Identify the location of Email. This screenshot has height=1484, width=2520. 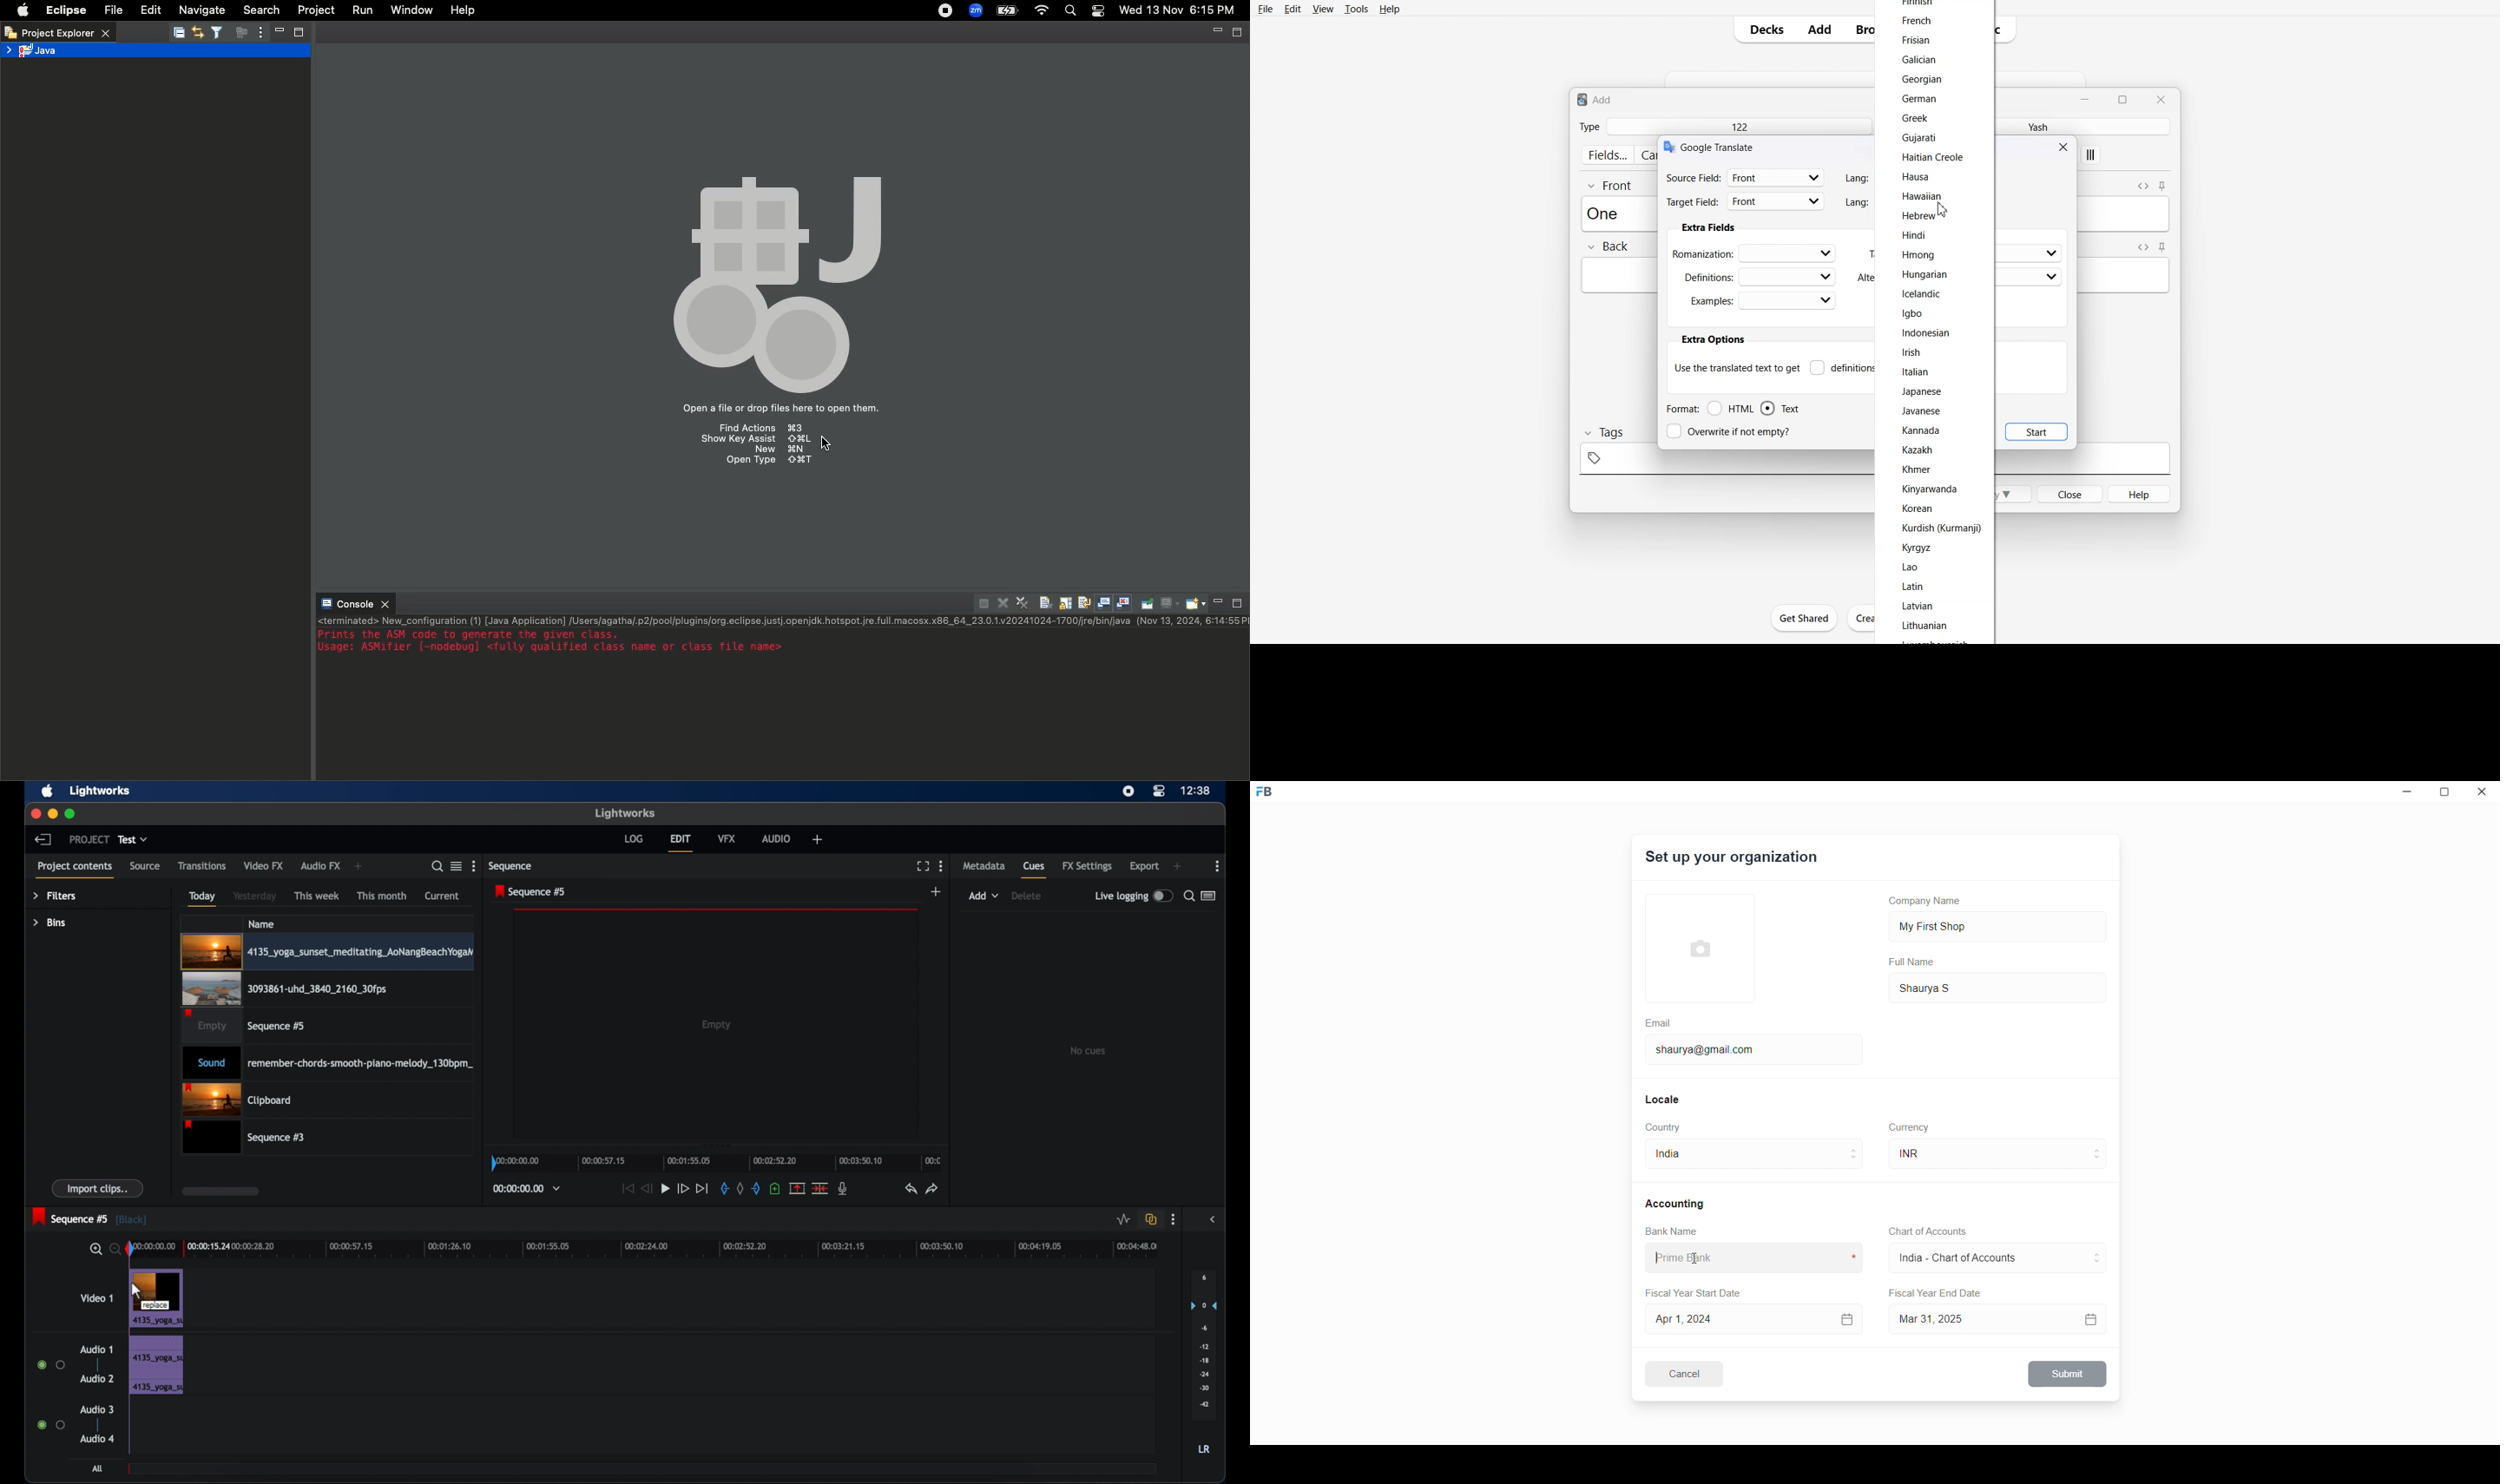
(1660, 1021).